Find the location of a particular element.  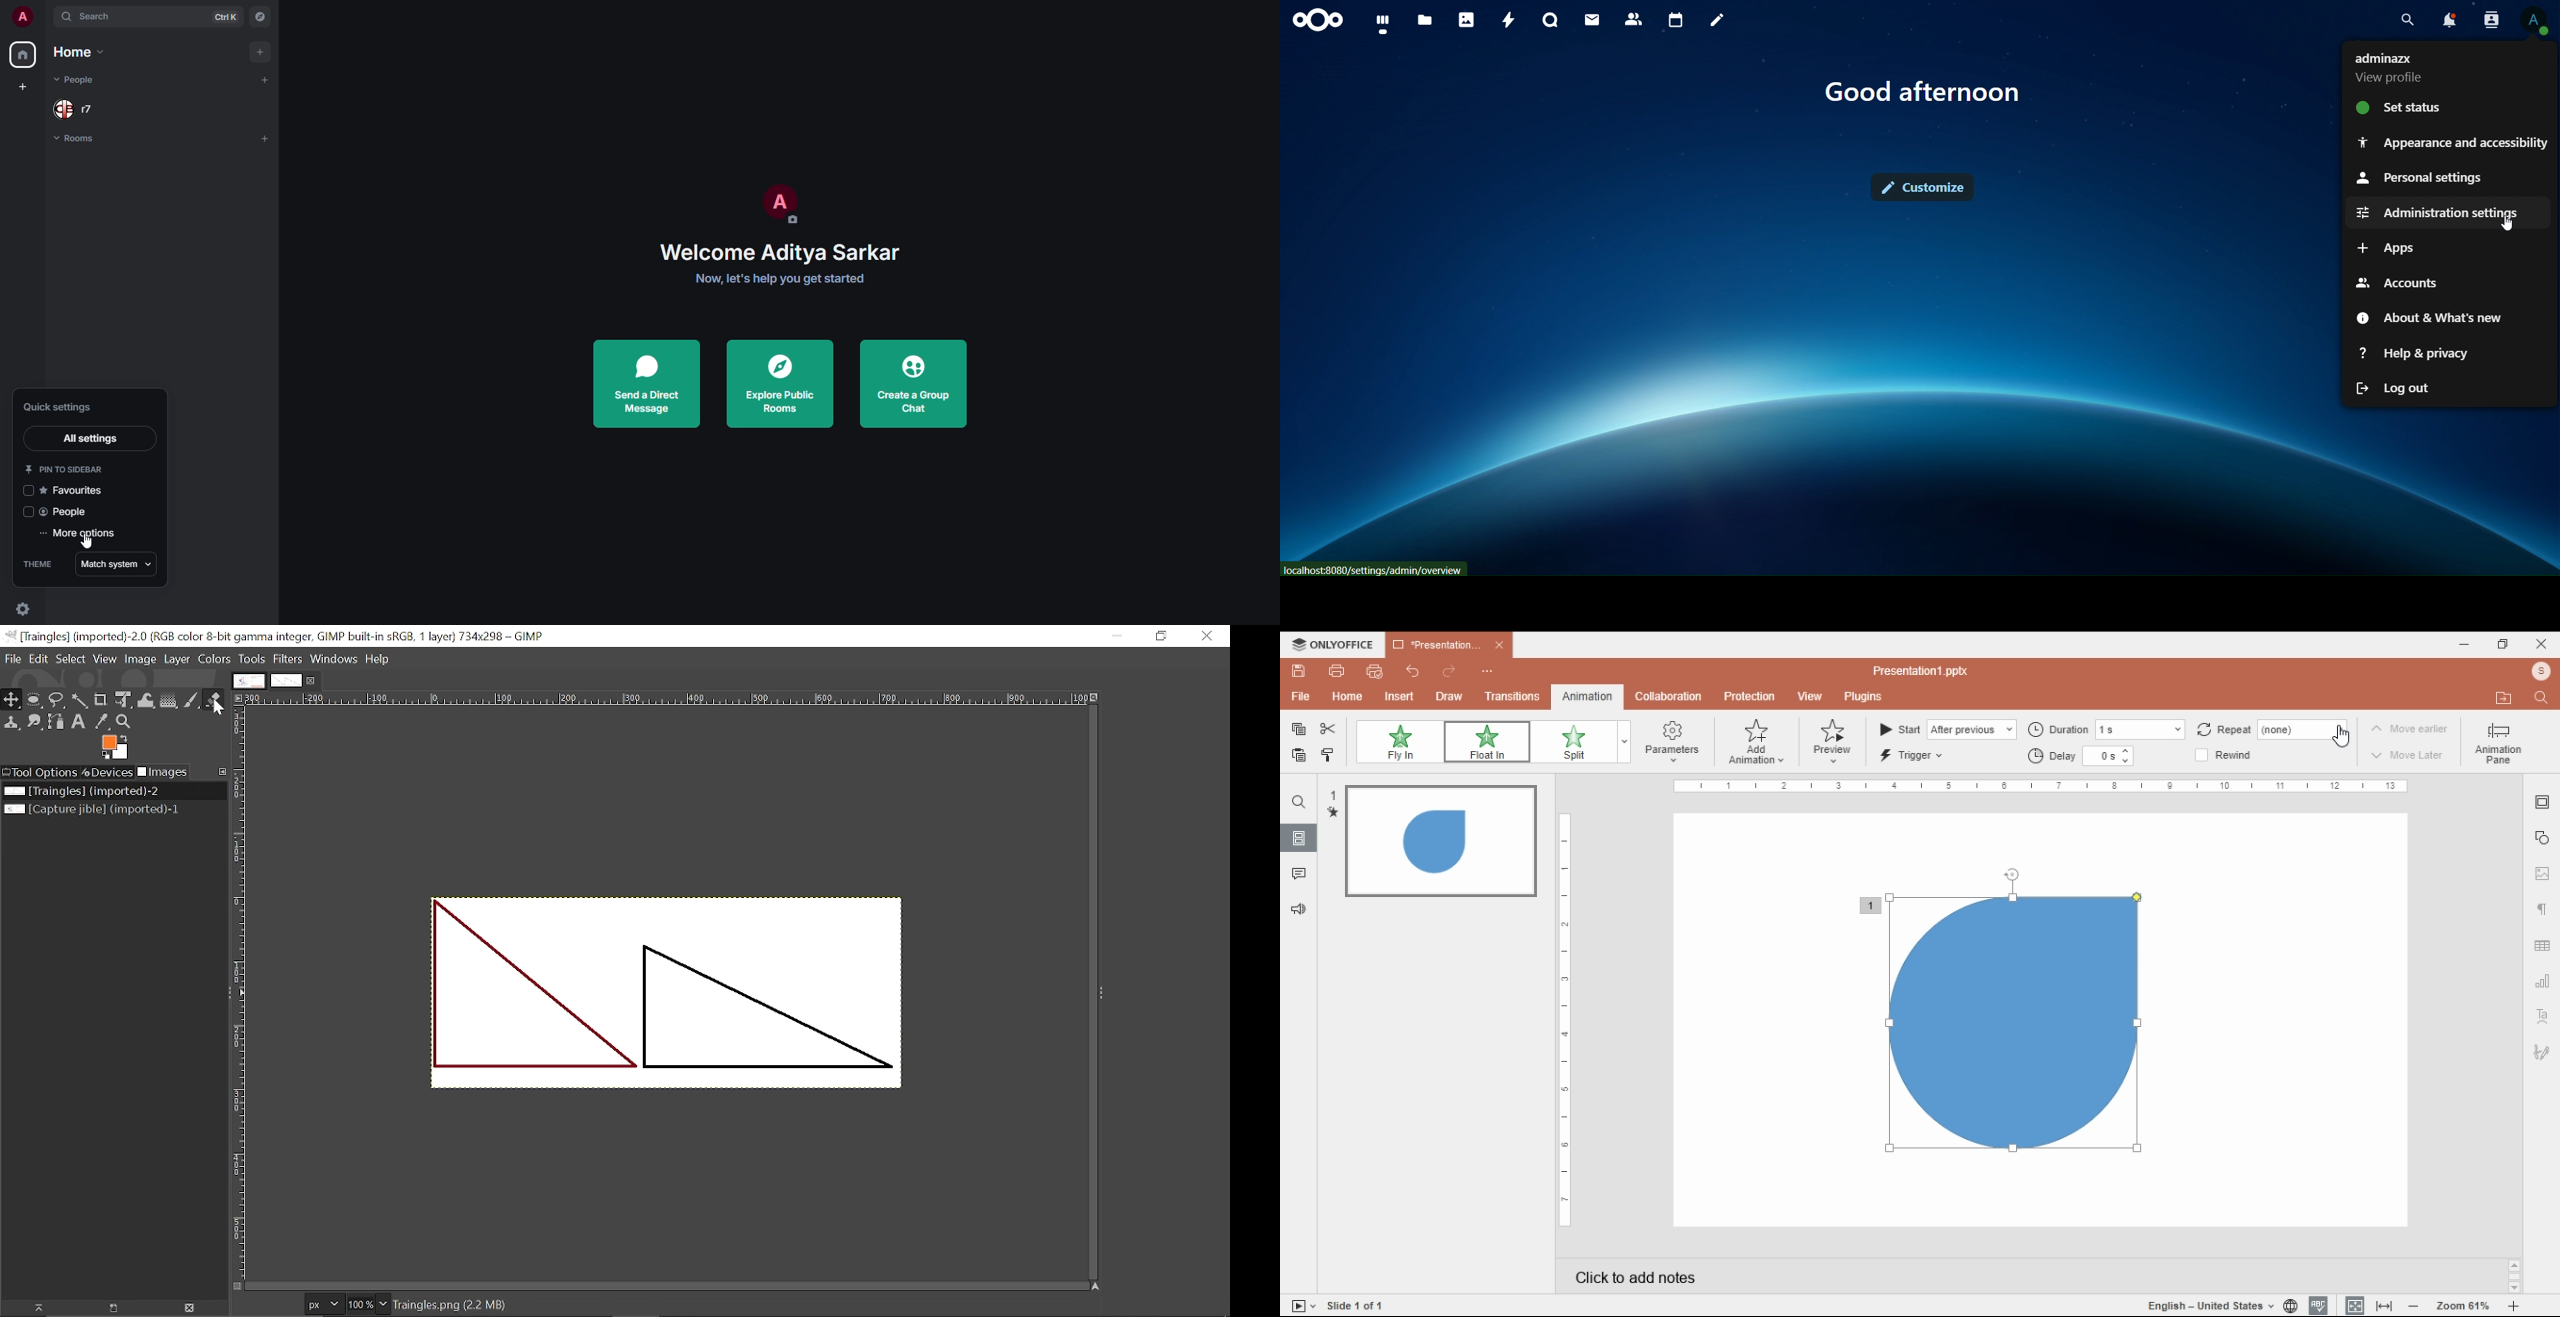

start is located at coordinates (1947, 729).